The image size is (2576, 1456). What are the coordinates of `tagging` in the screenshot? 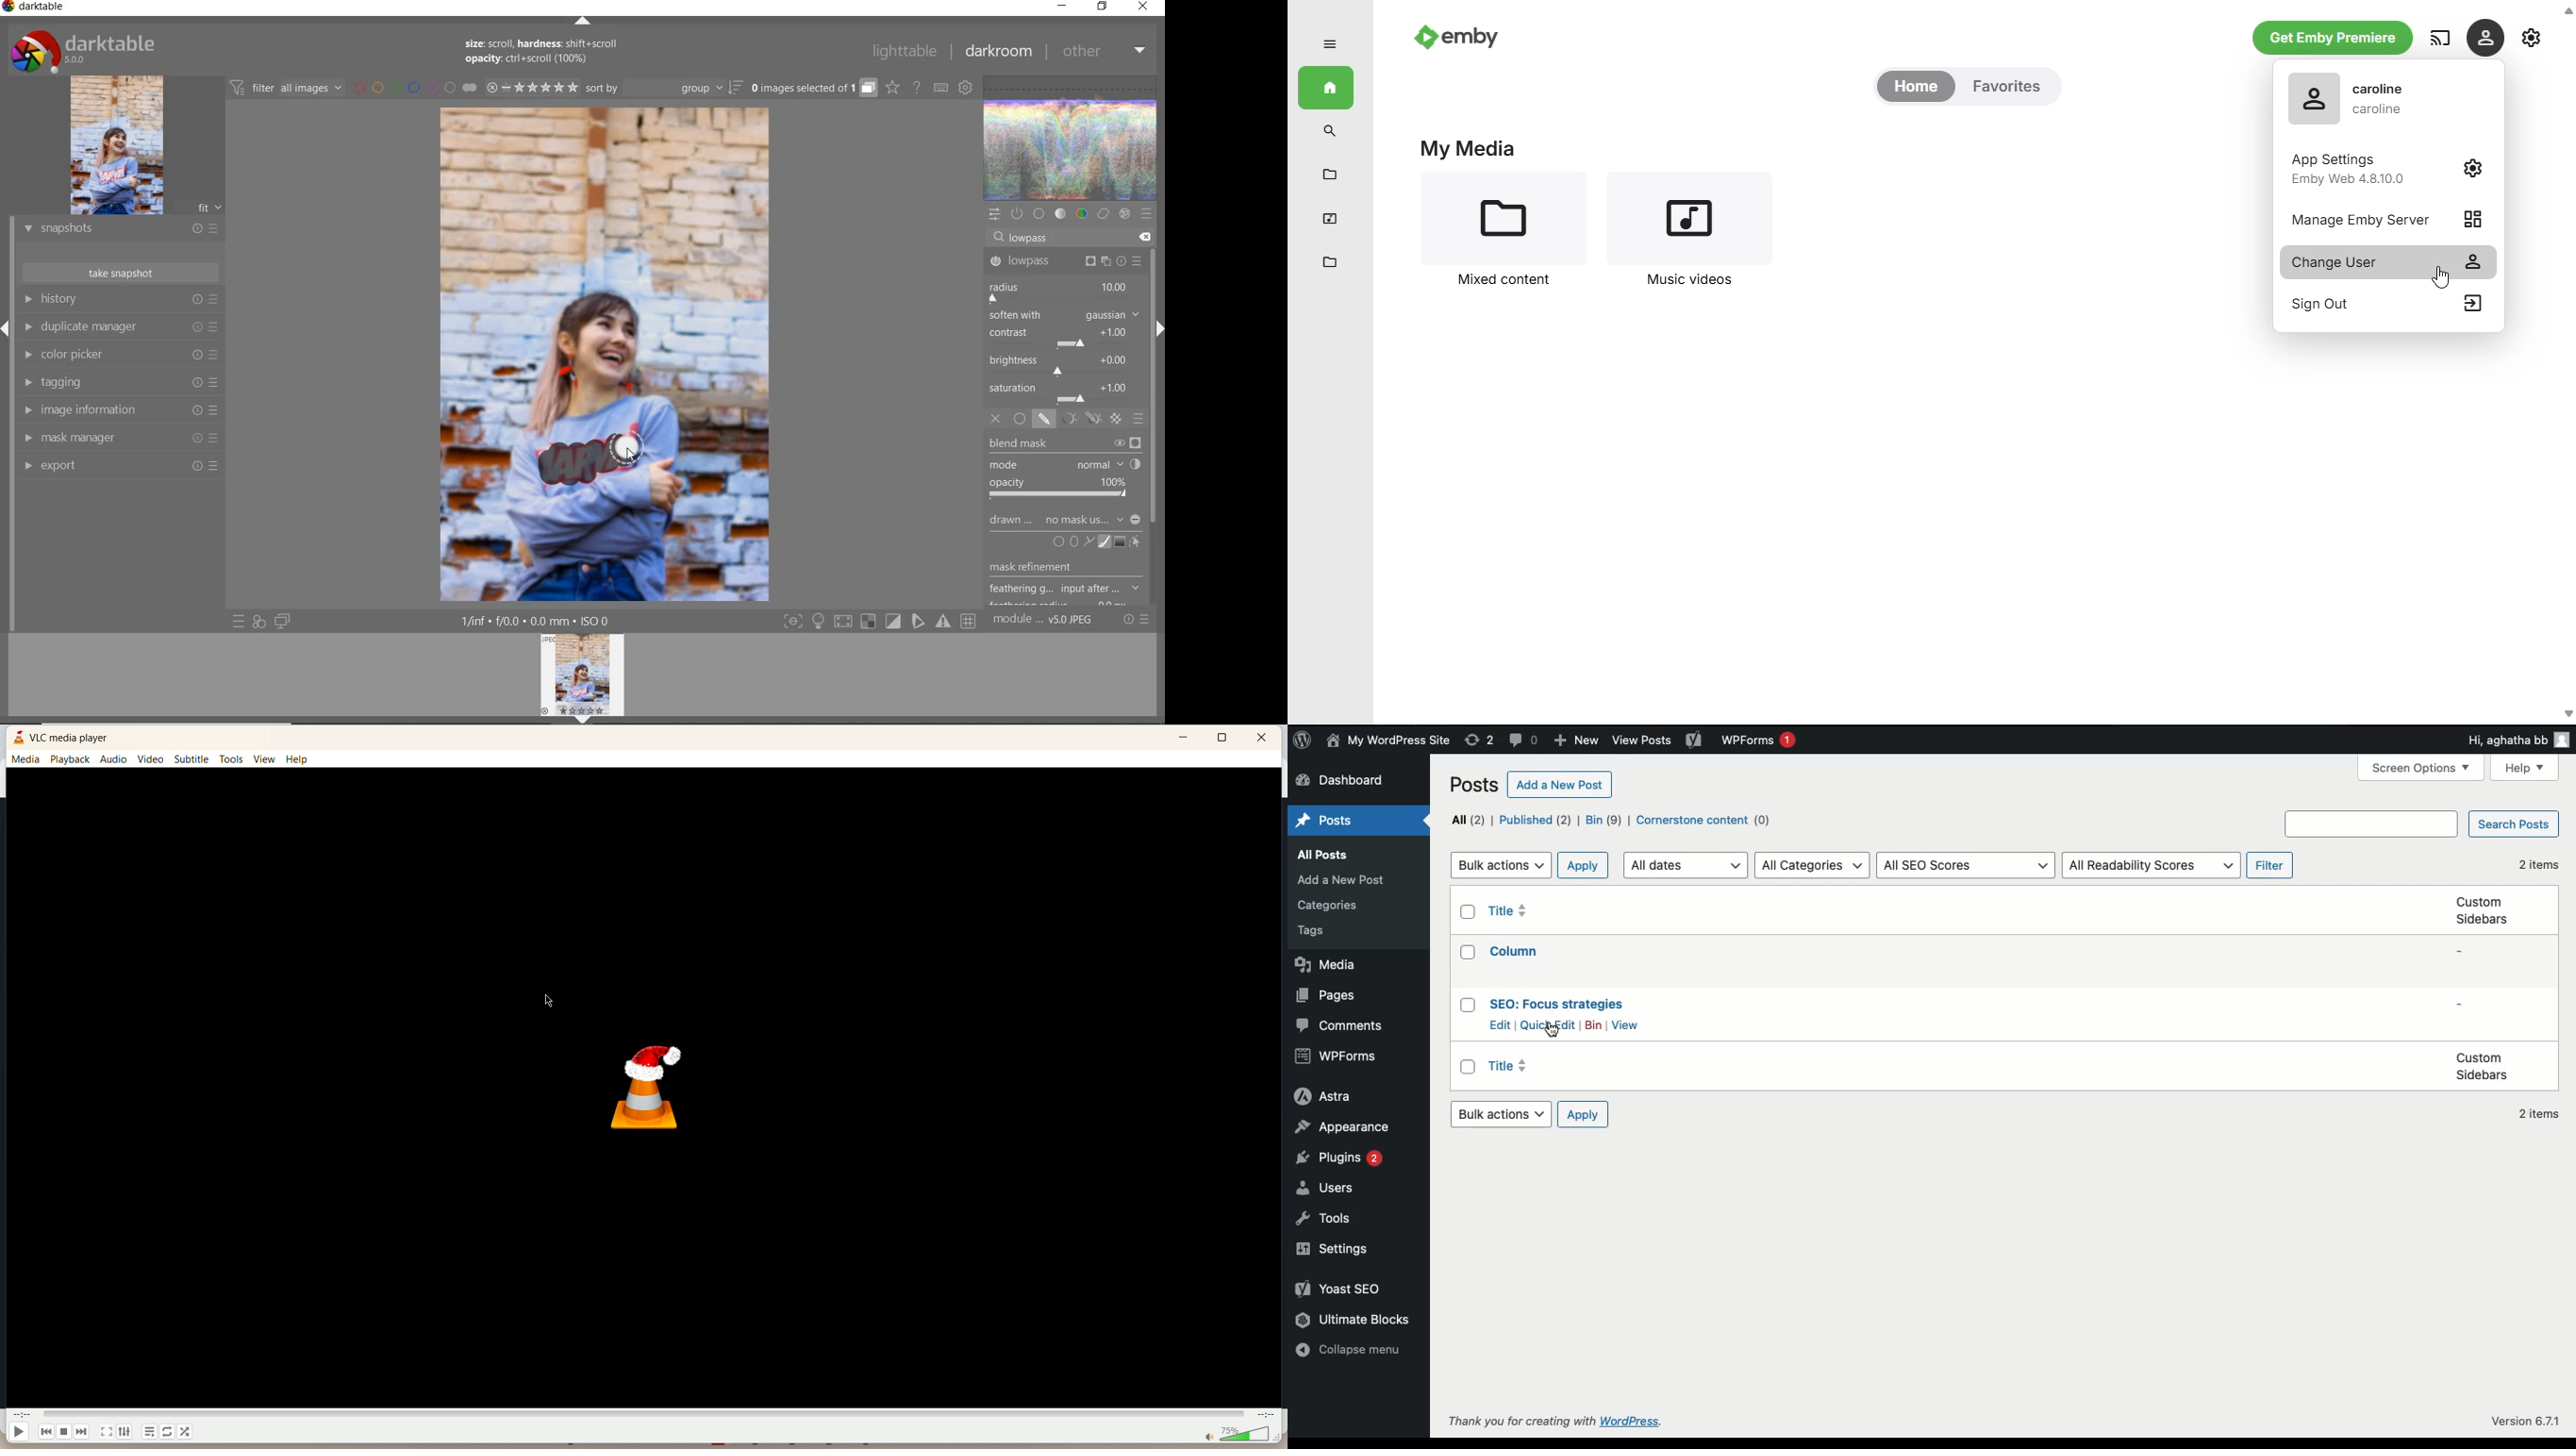 It's located at (120, 384).